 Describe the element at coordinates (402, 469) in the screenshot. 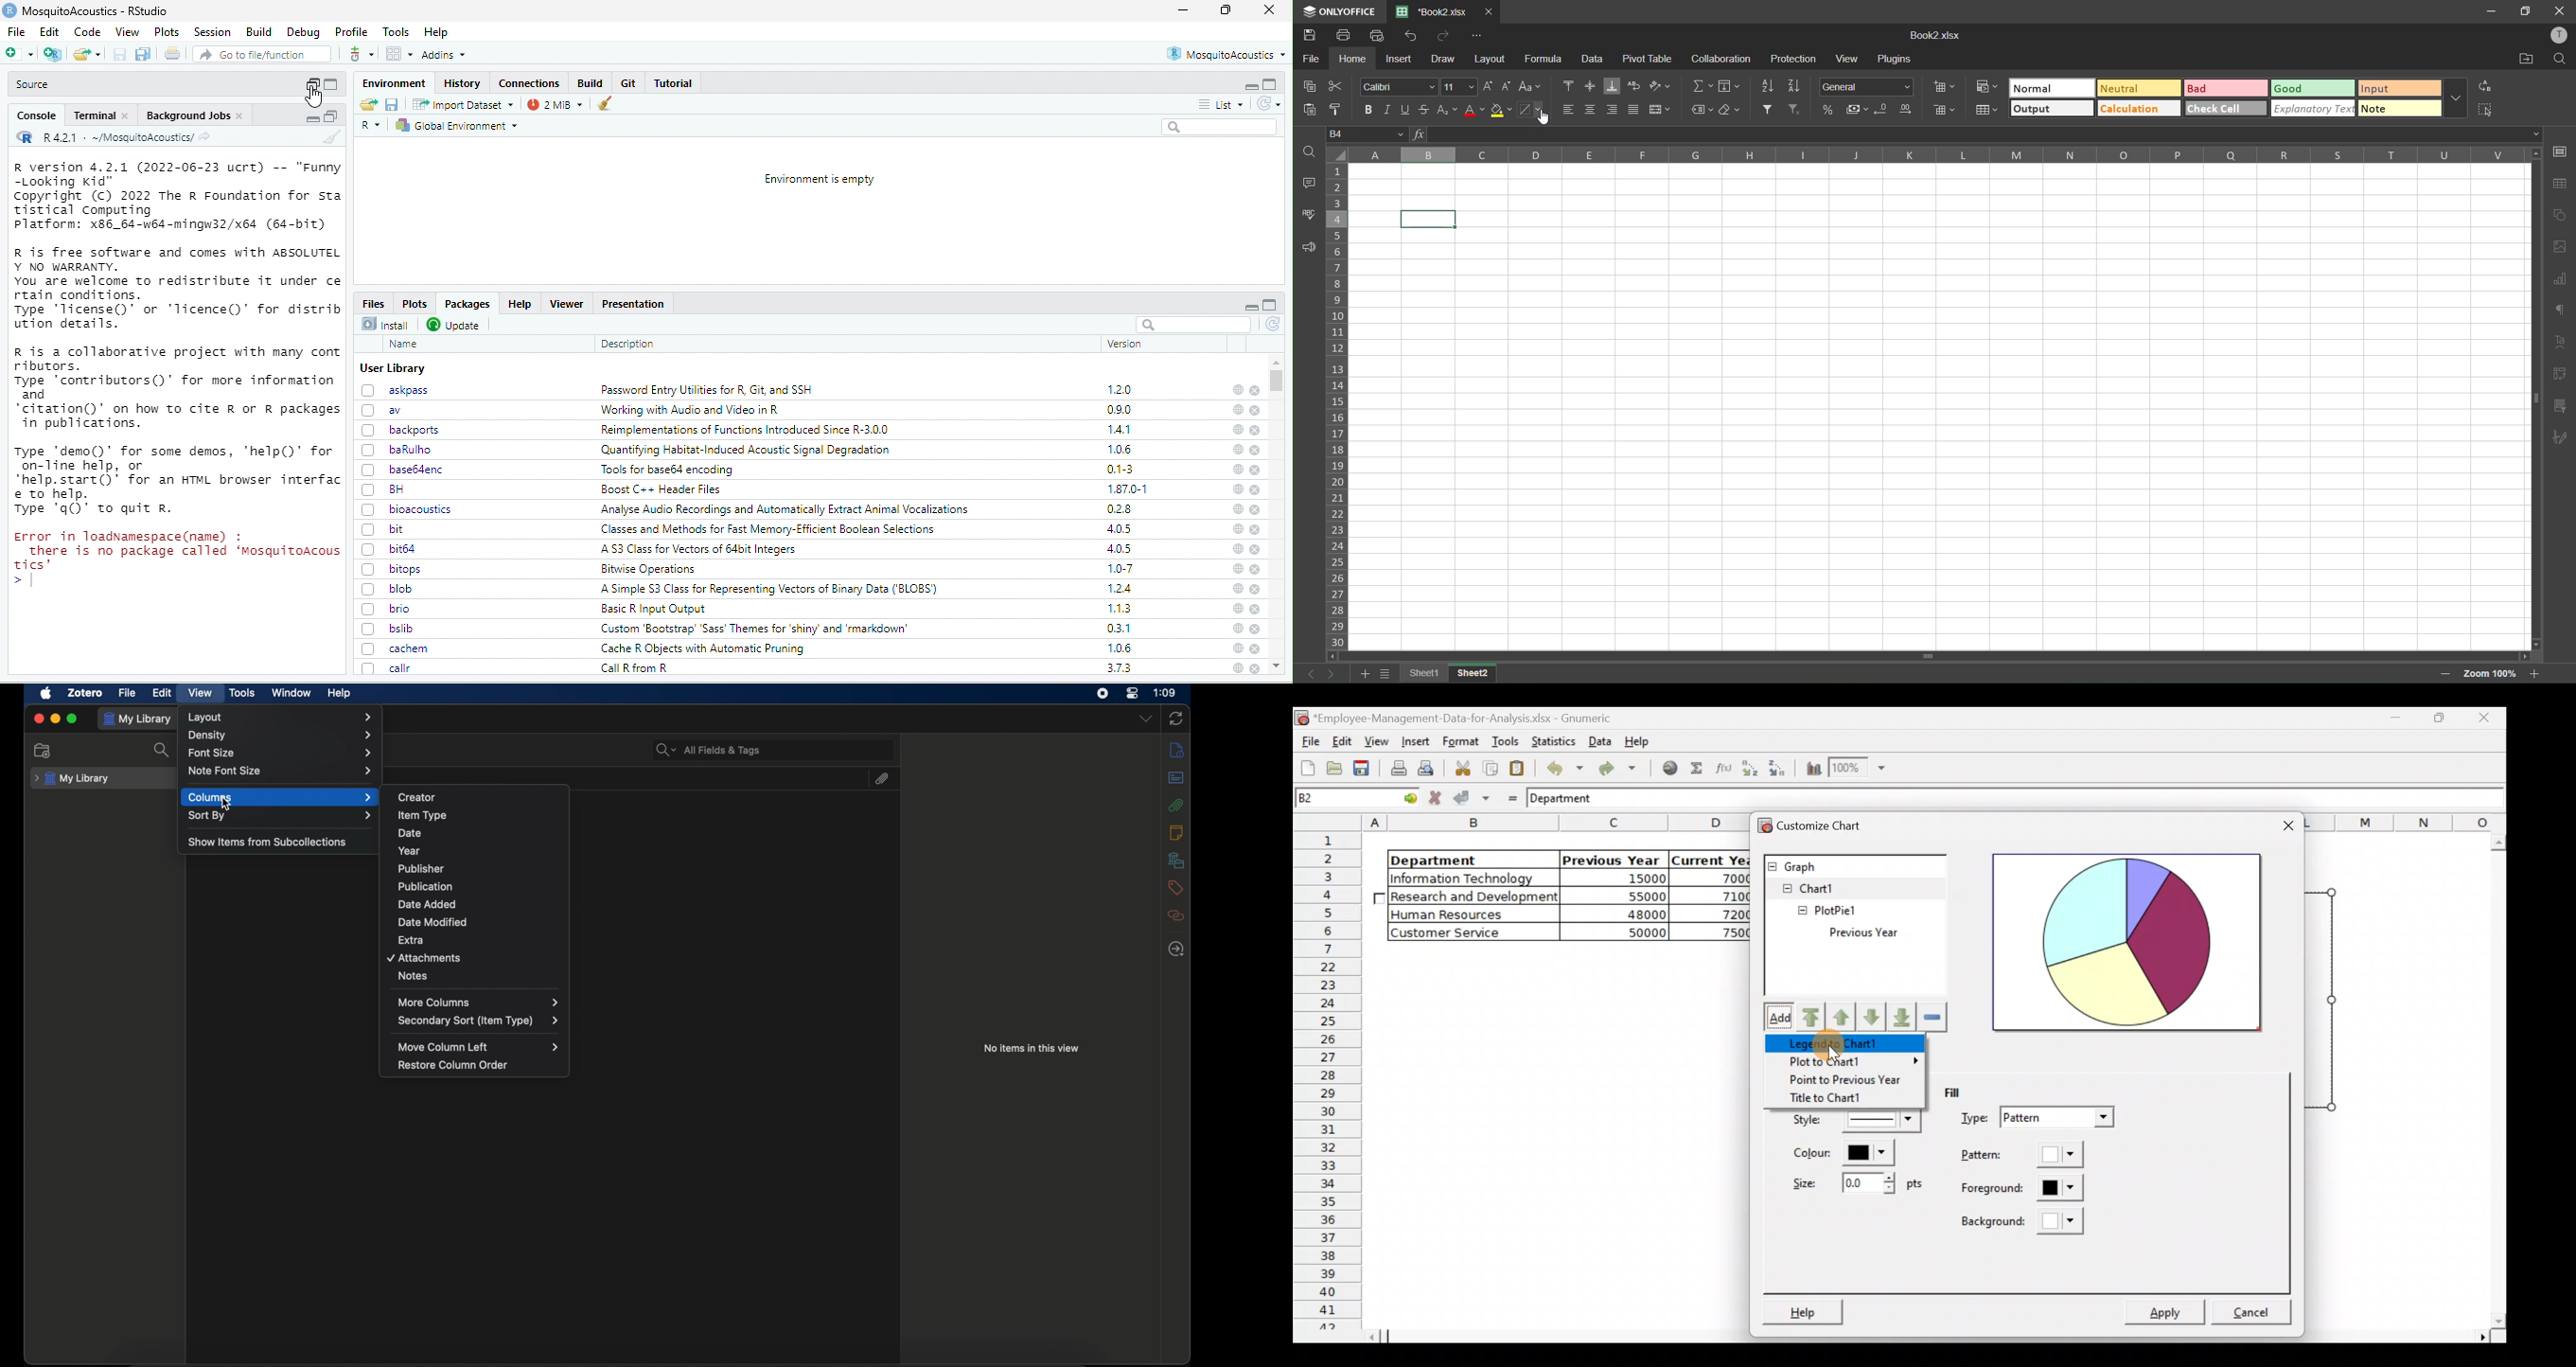

I see `base64enc` at that location.